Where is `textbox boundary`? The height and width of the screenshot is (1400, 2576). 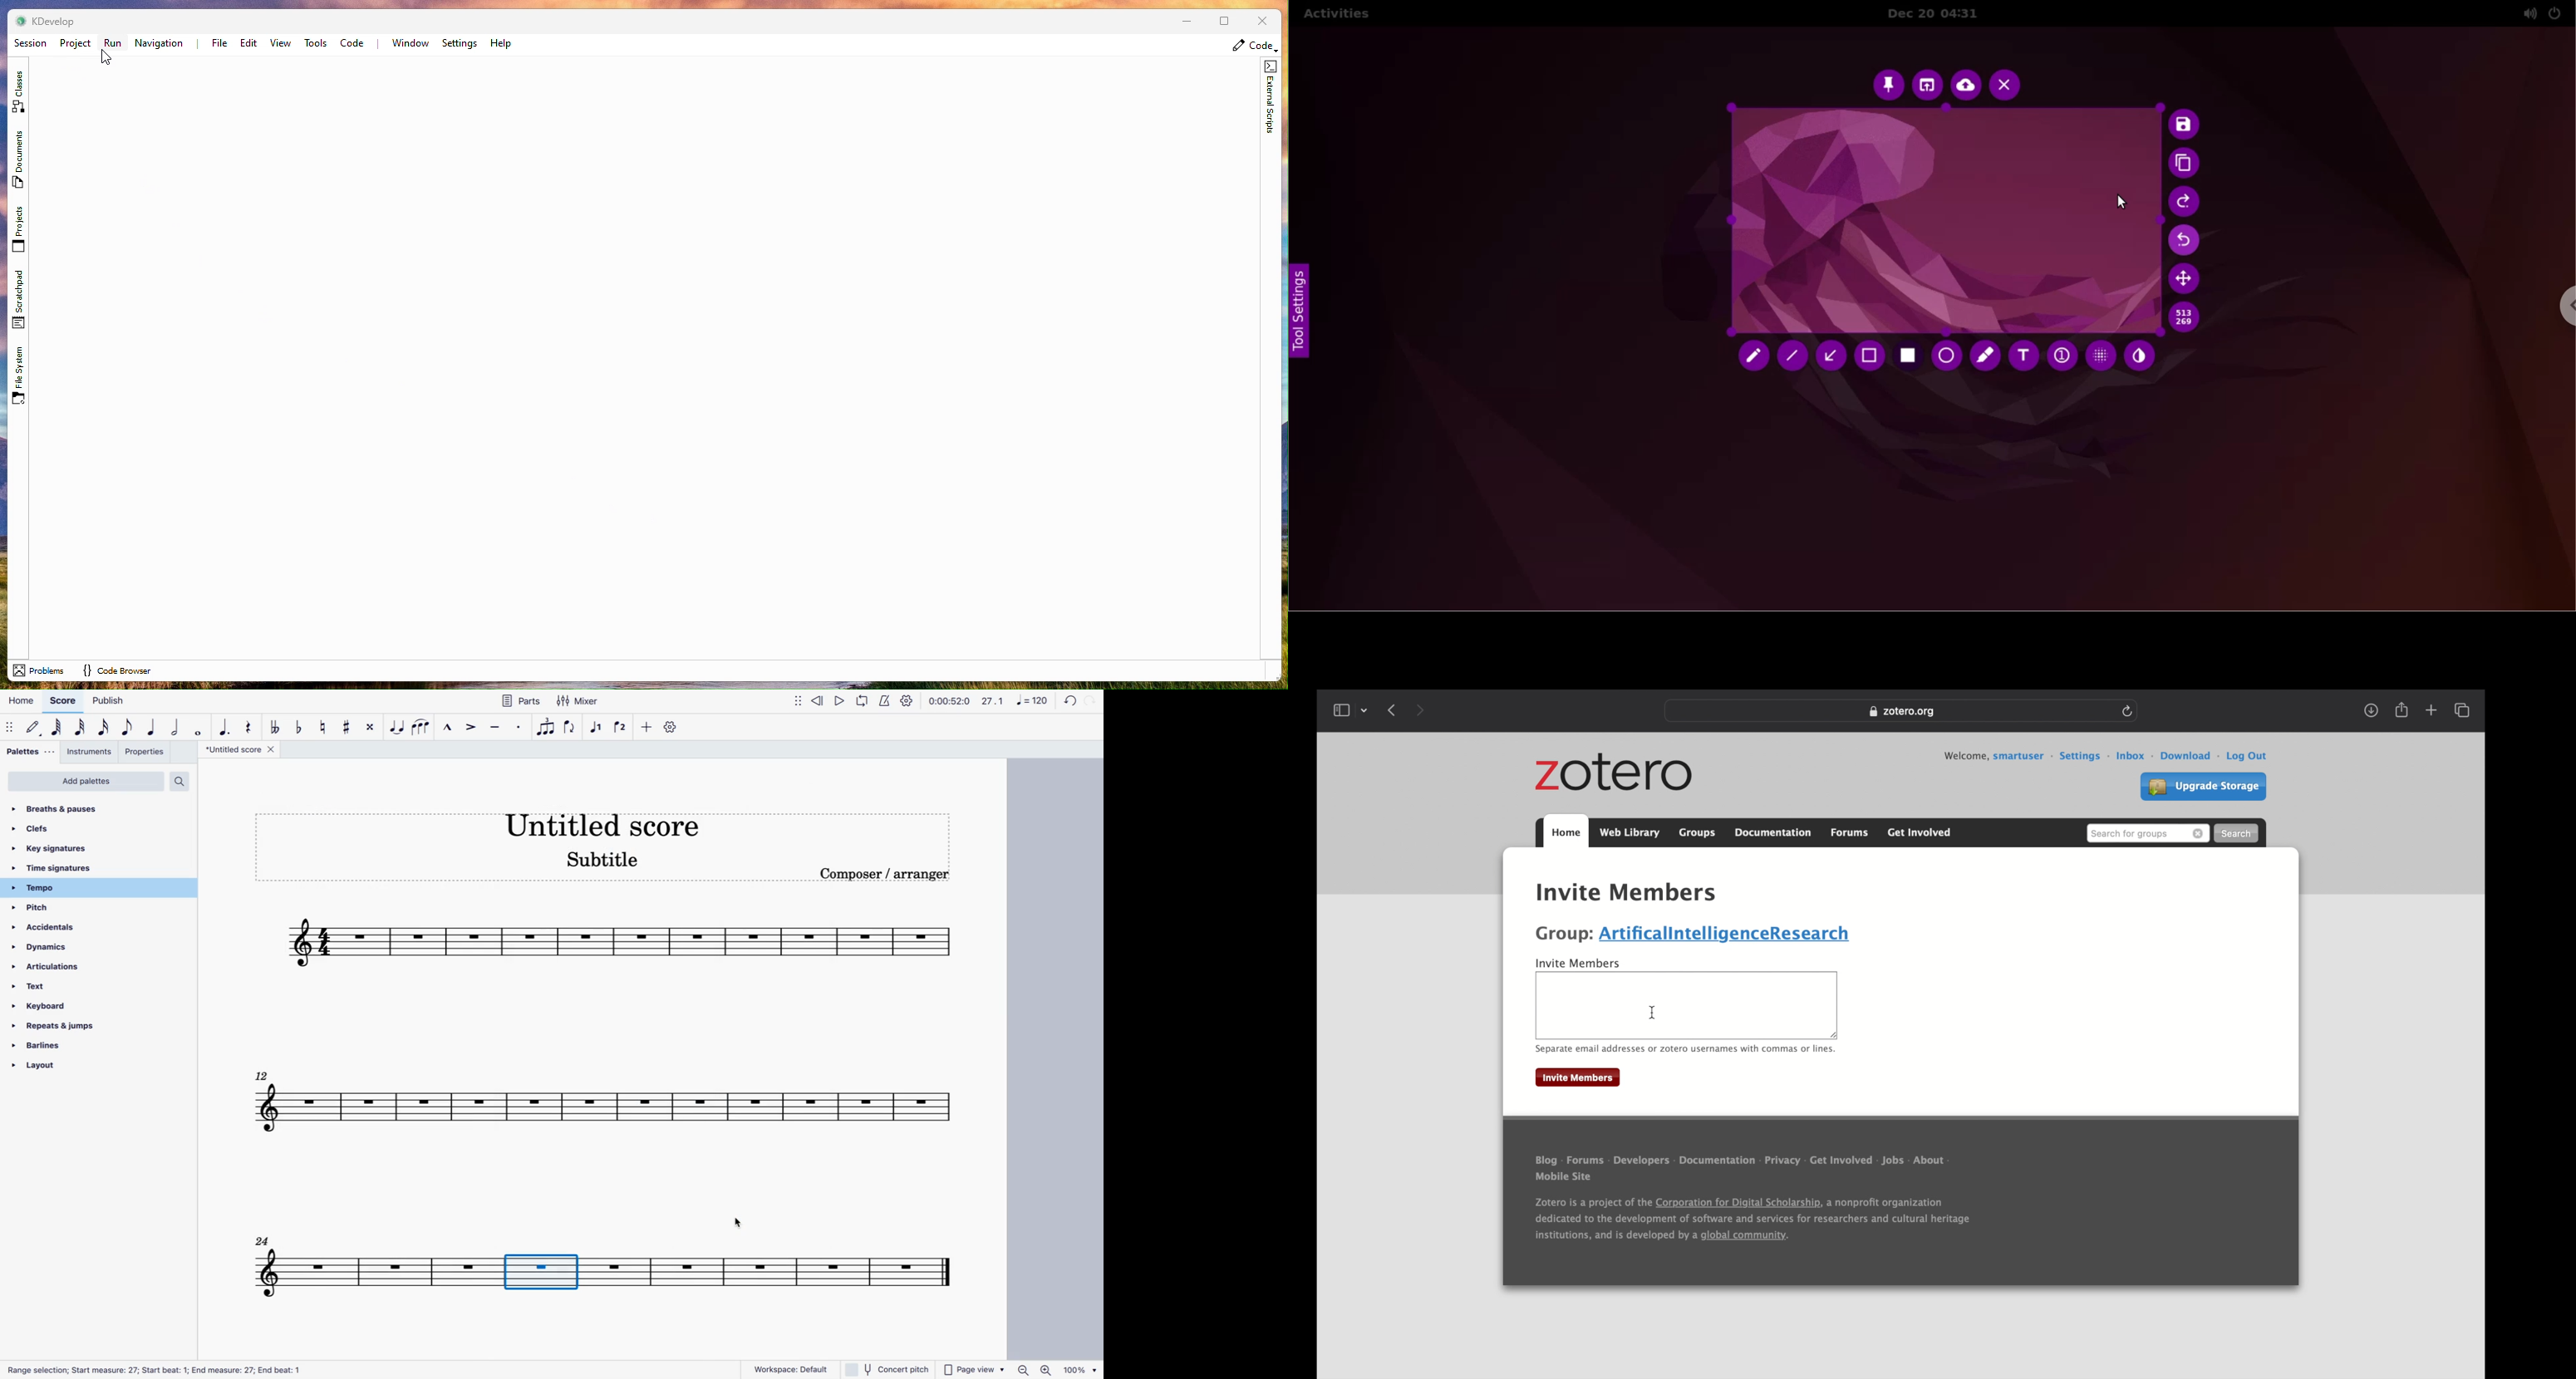
textbox boundary is located at coordinates (1734, 972).